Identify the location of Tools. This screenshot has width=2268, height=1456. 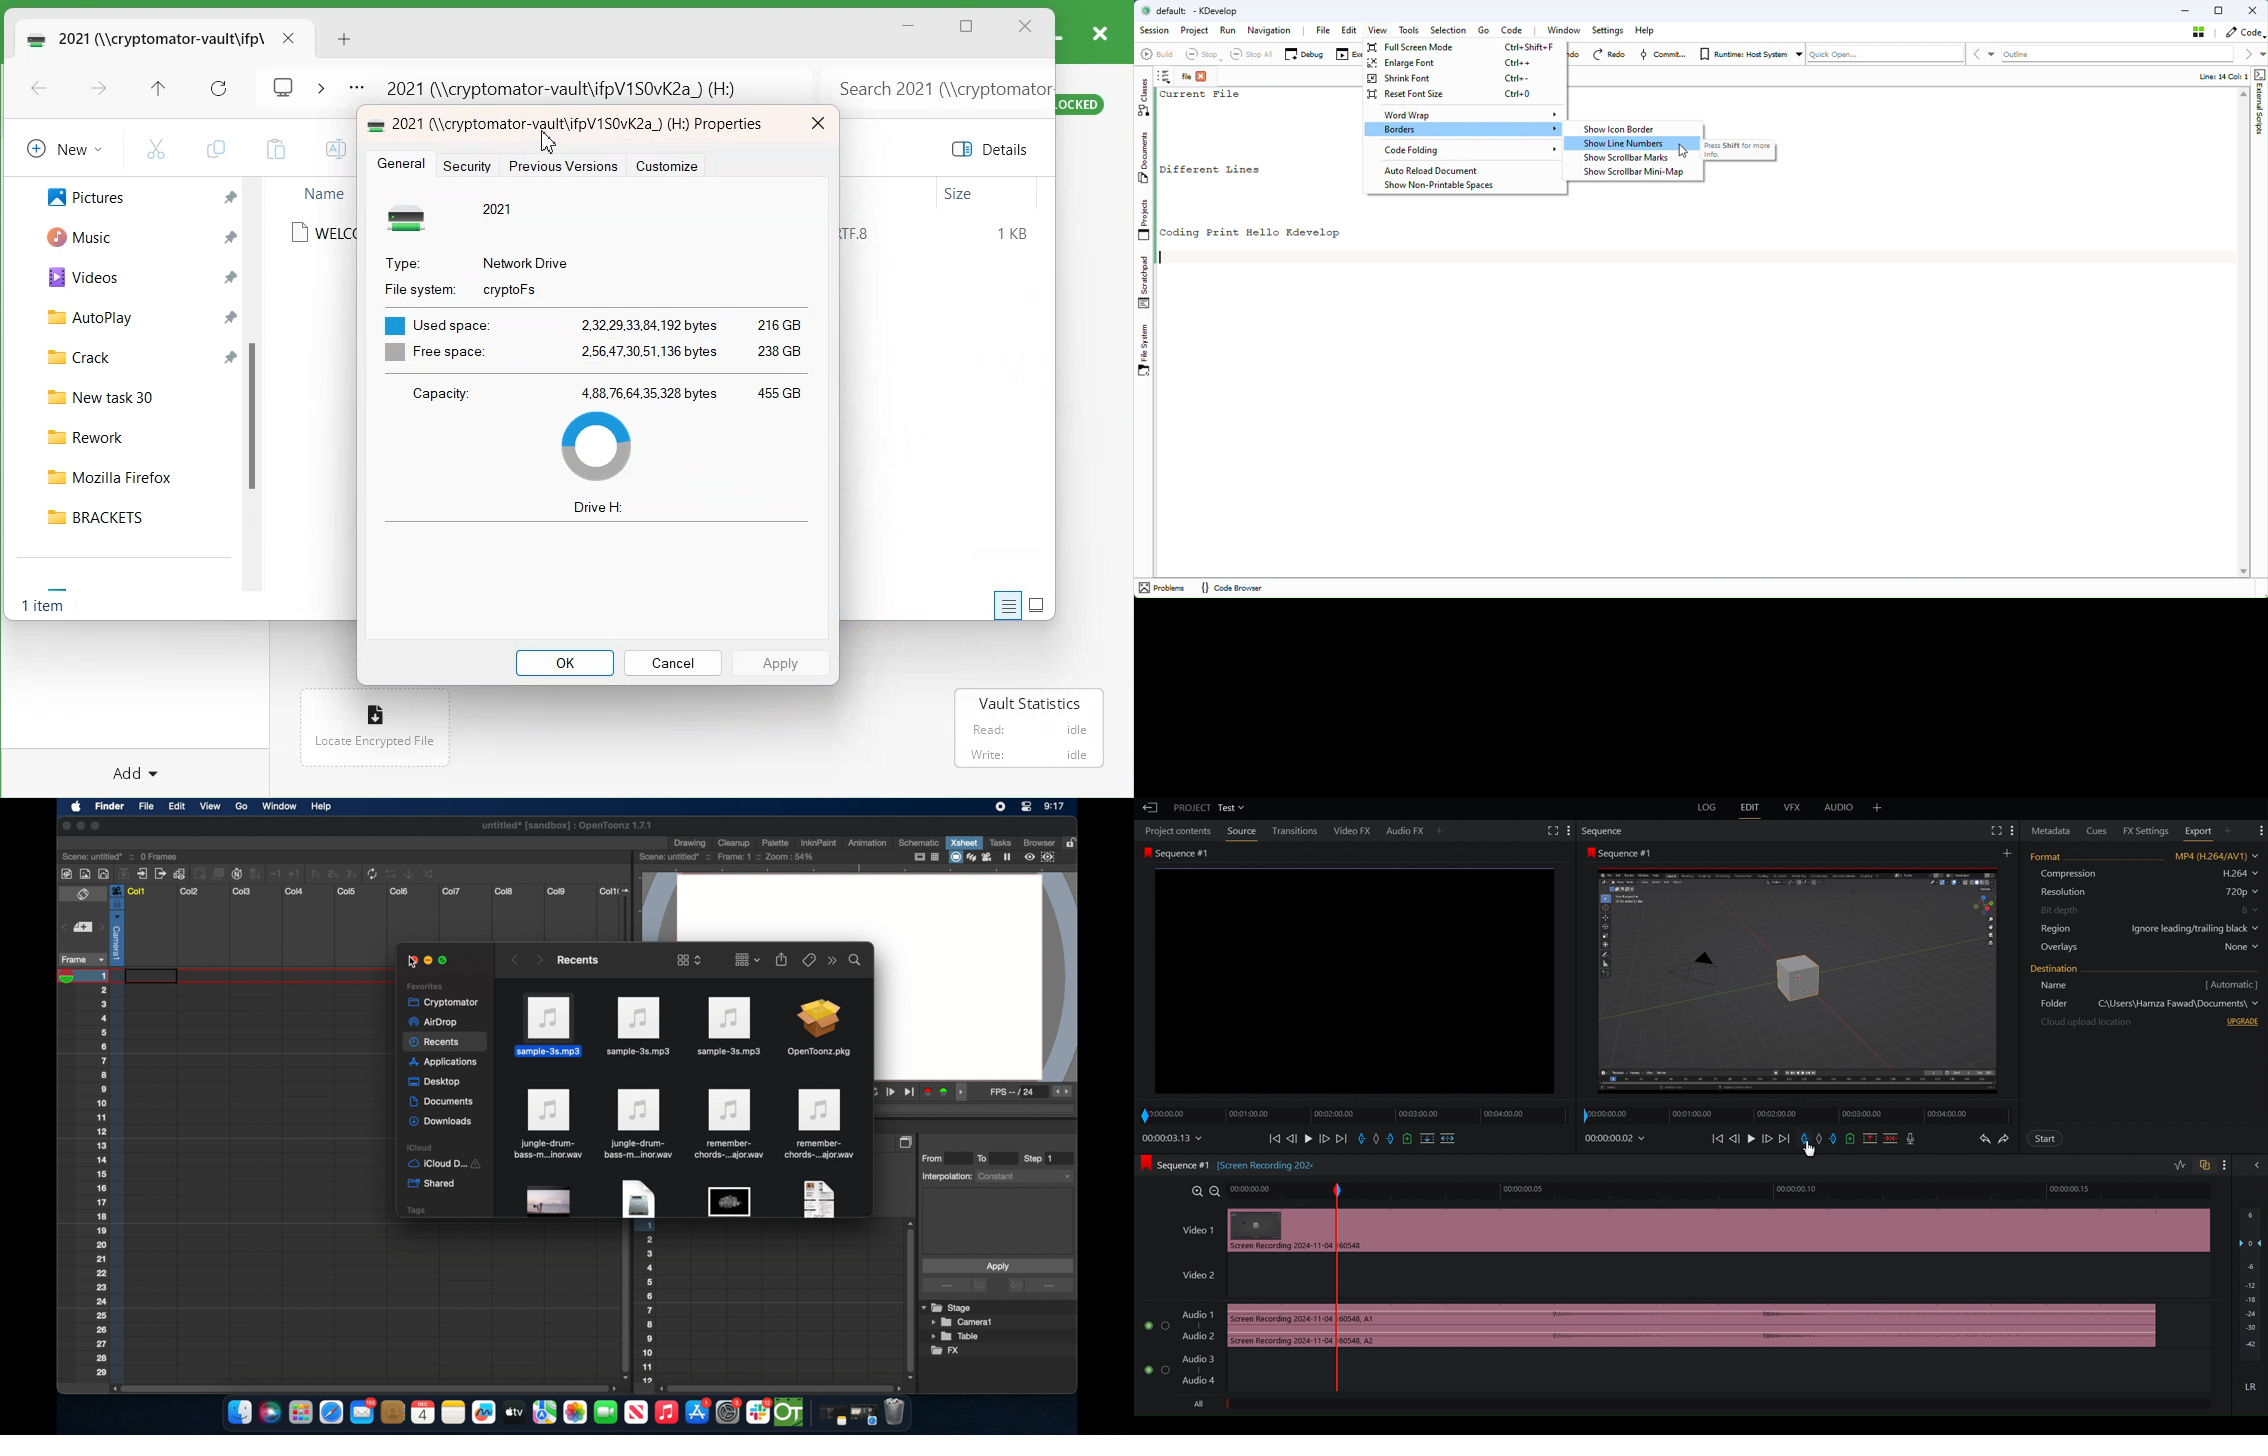
(1554, 830).